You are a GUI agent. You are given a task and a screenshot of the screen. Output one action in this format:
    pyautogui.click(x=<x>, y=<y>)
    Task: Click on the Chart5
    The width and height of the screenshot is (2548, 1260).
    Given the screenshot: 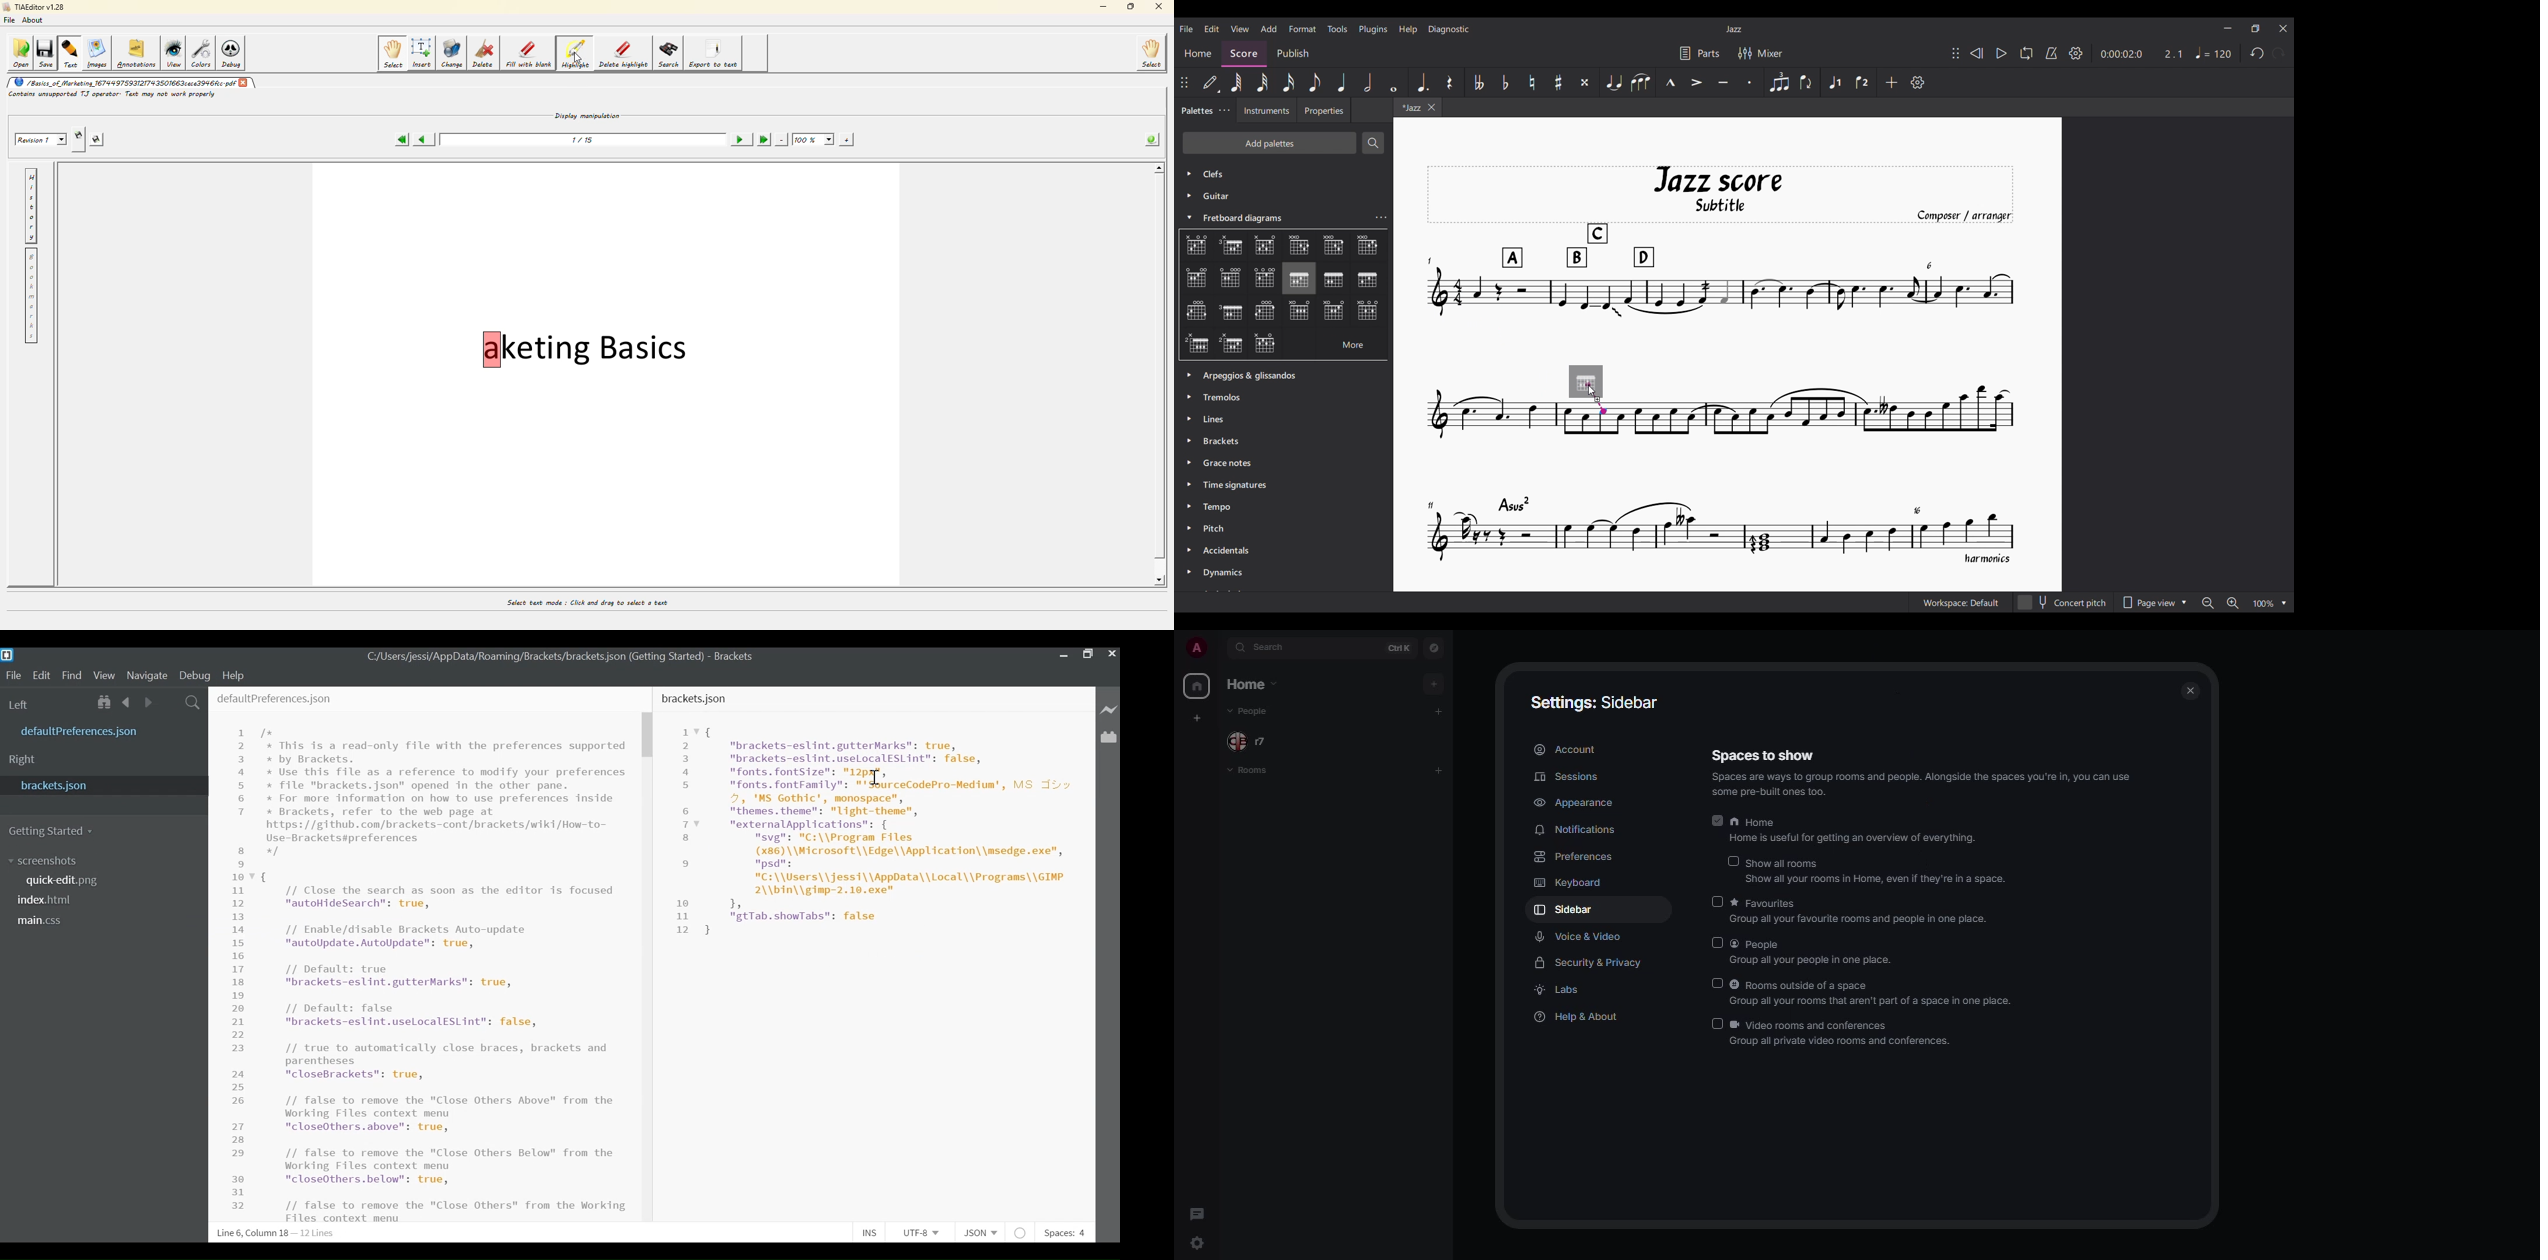 What is the action you would take?
    pyautogui.click(x=1368, y=246)
    